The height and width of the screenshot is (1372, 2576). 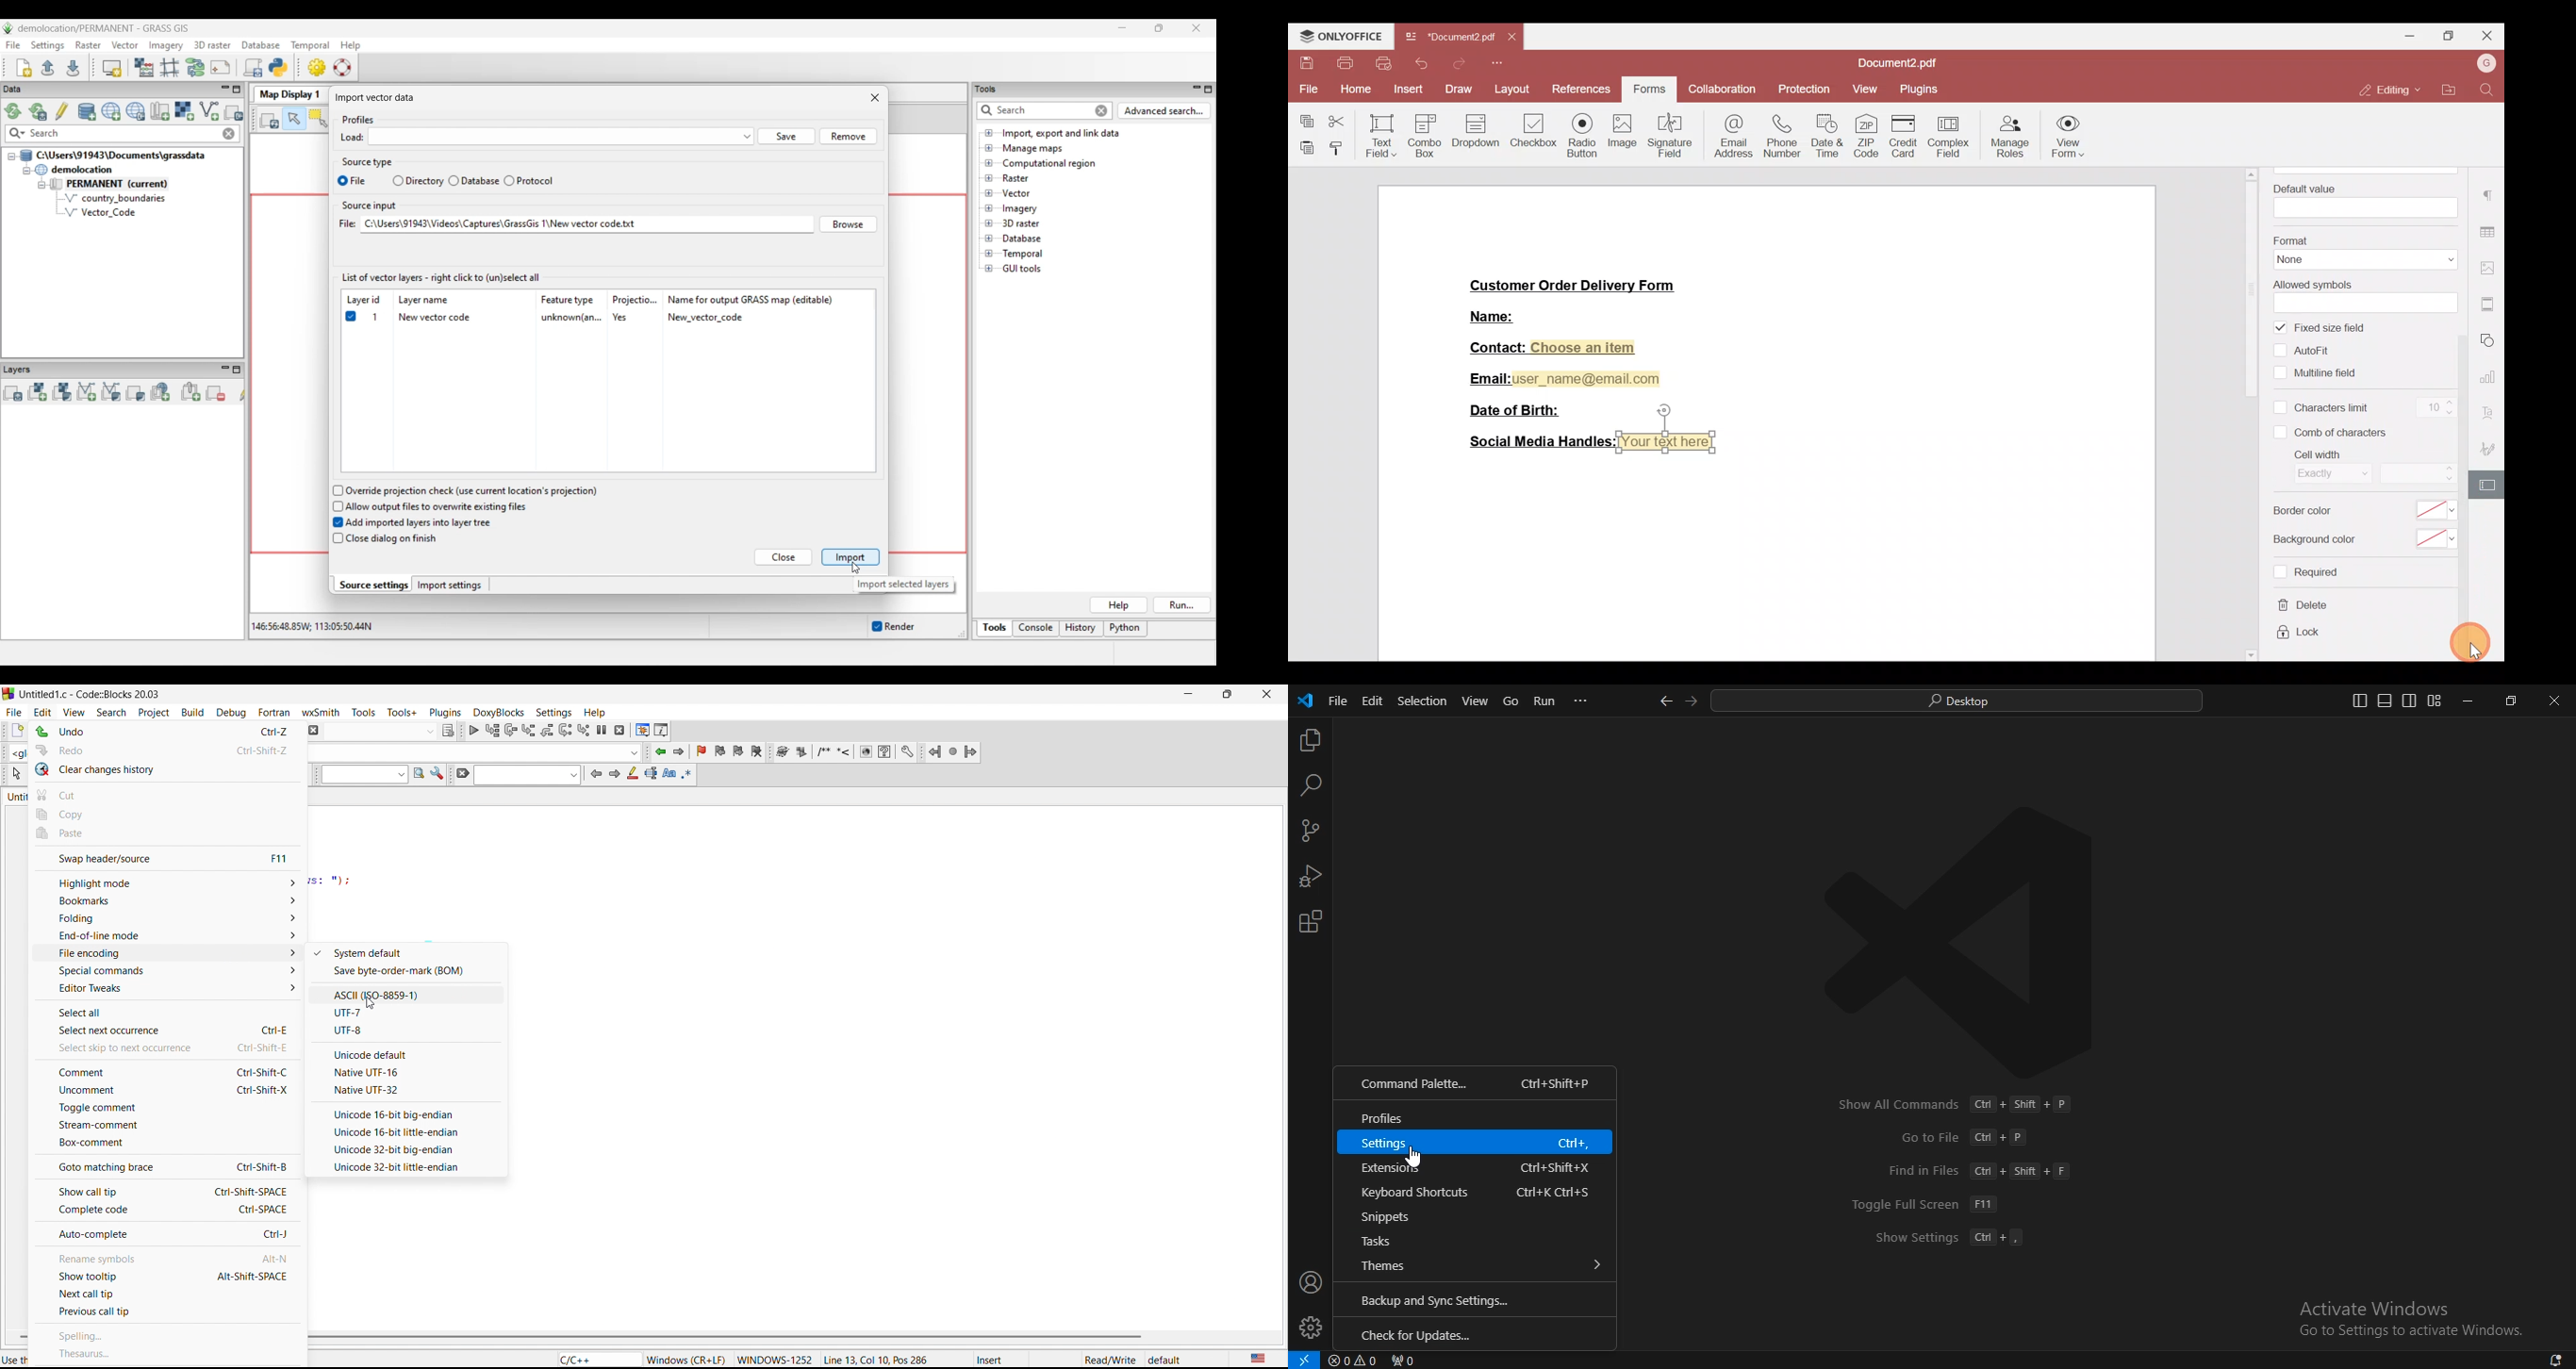 I want to click on Editing mode, so click(x=2388, y=91).